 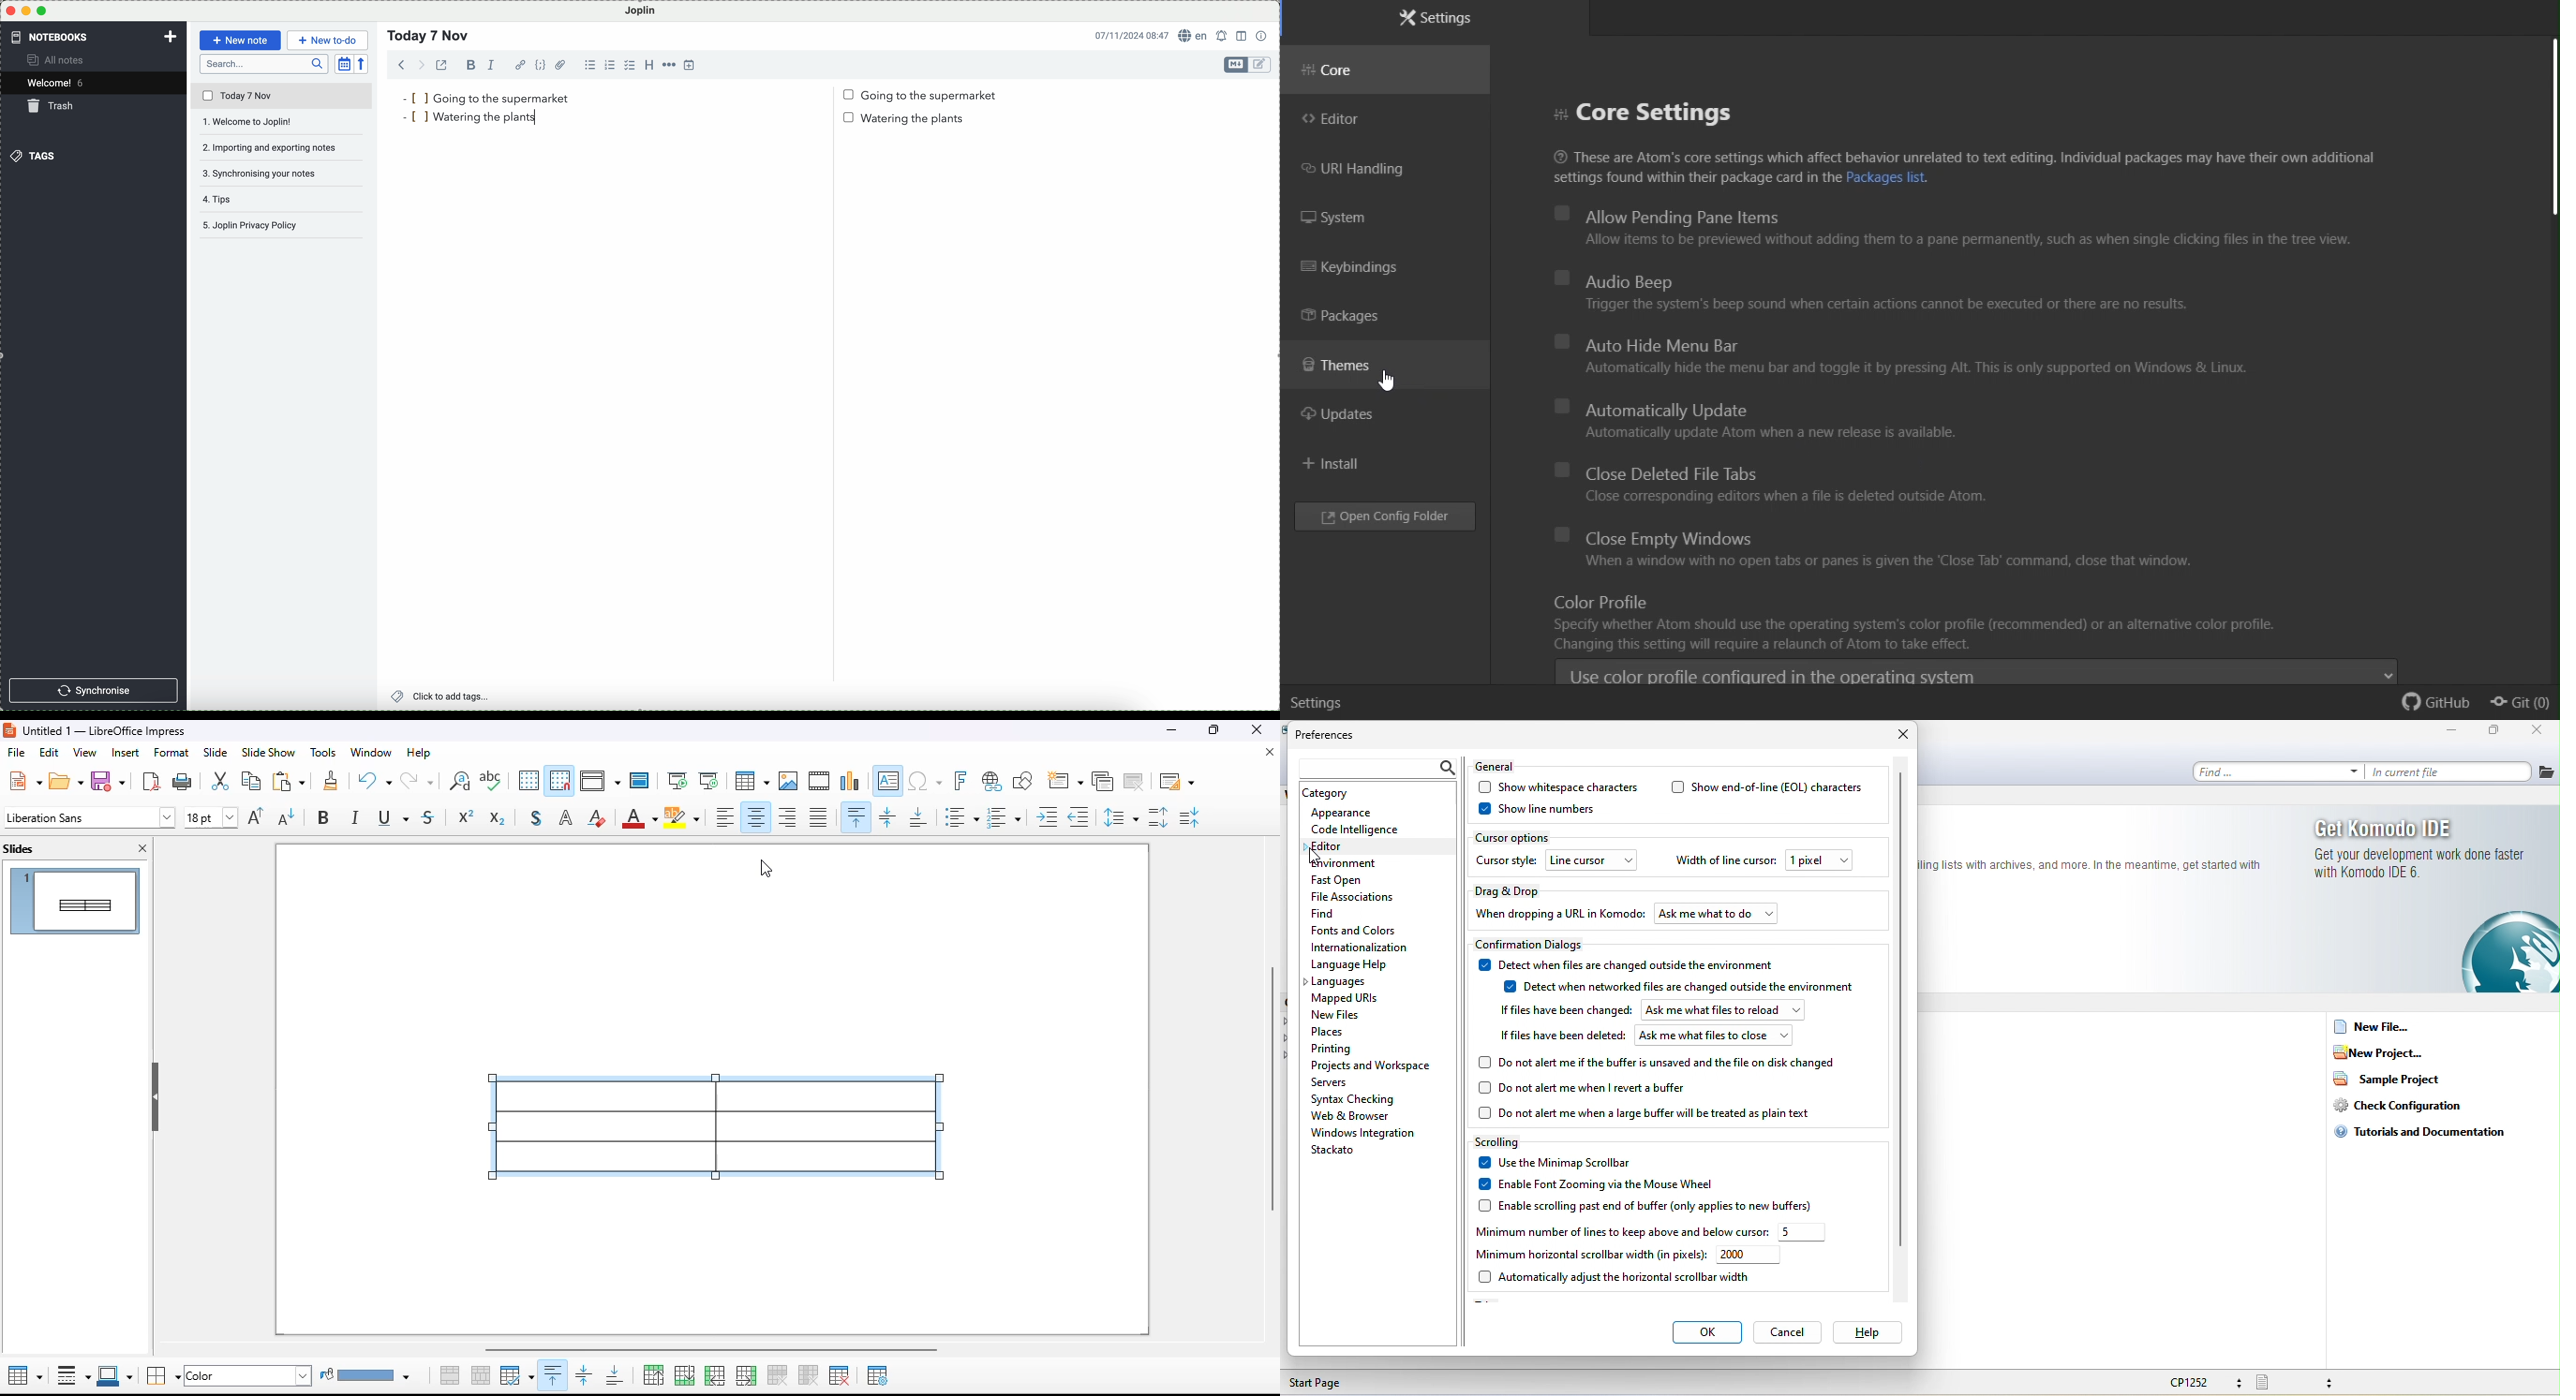 I want to click on close, so click(x=10, y=11).